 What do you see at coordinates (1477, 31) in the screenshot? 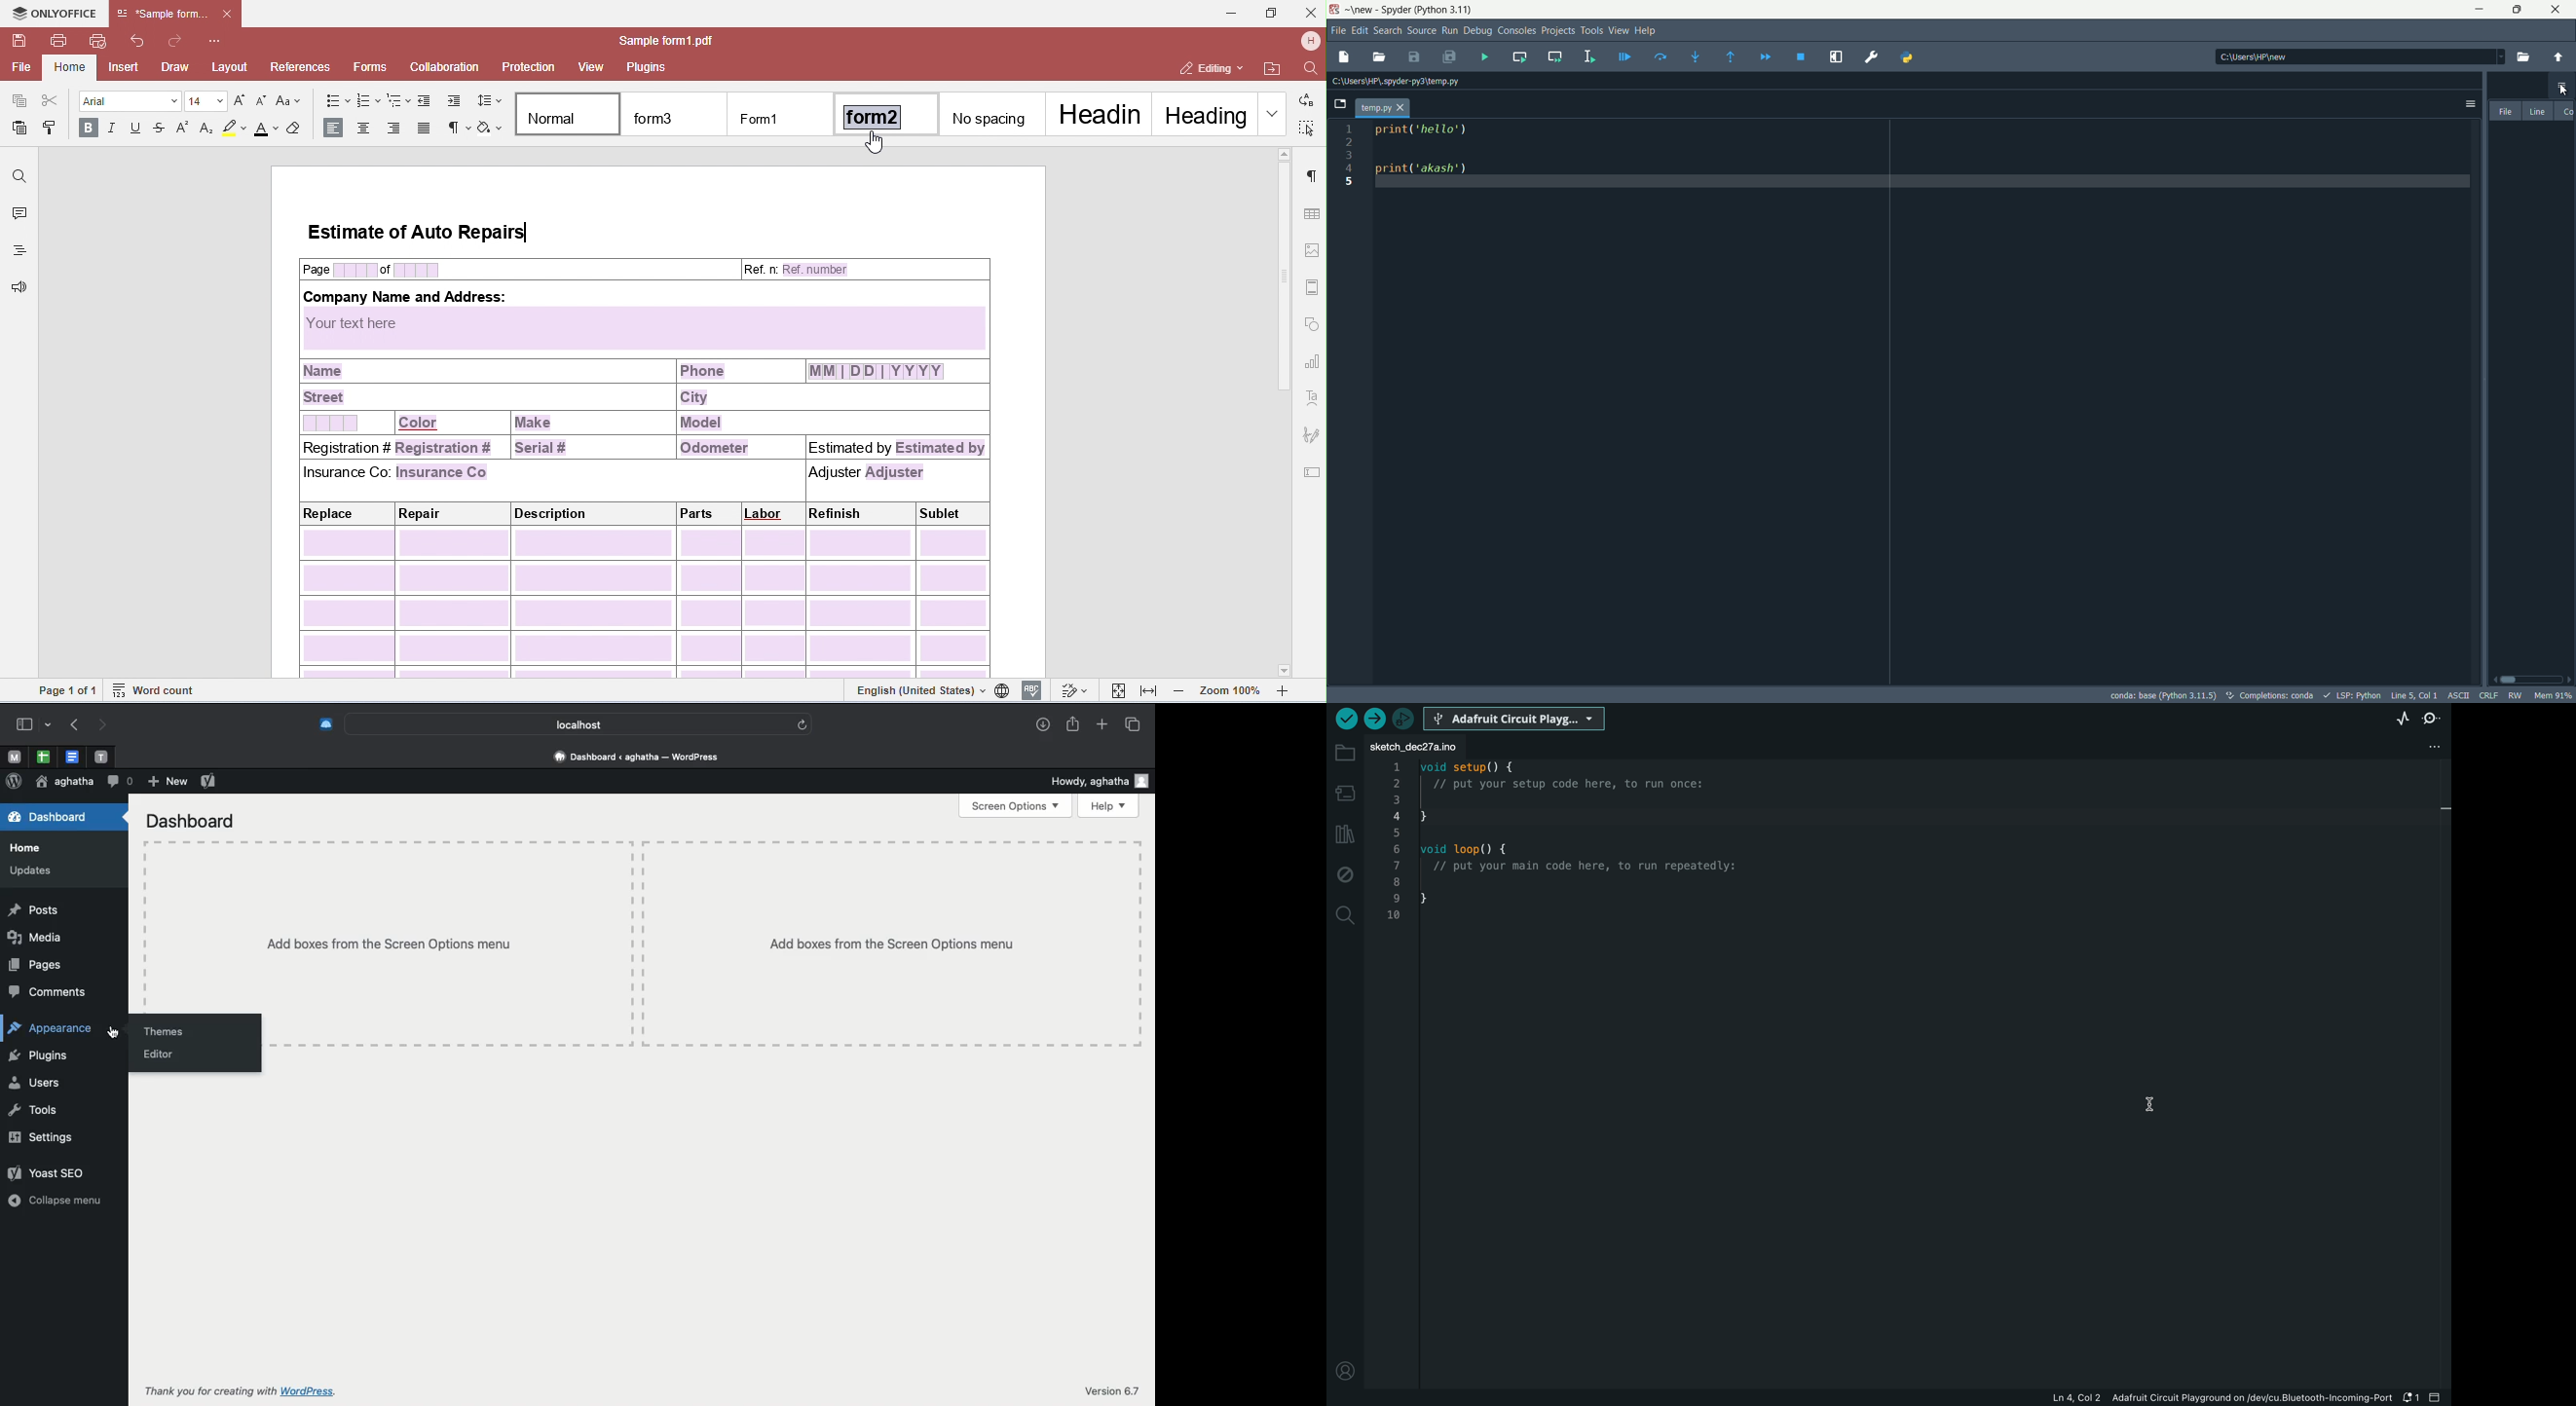
I see `Debug Menu` at bounding box center [1477, 31].